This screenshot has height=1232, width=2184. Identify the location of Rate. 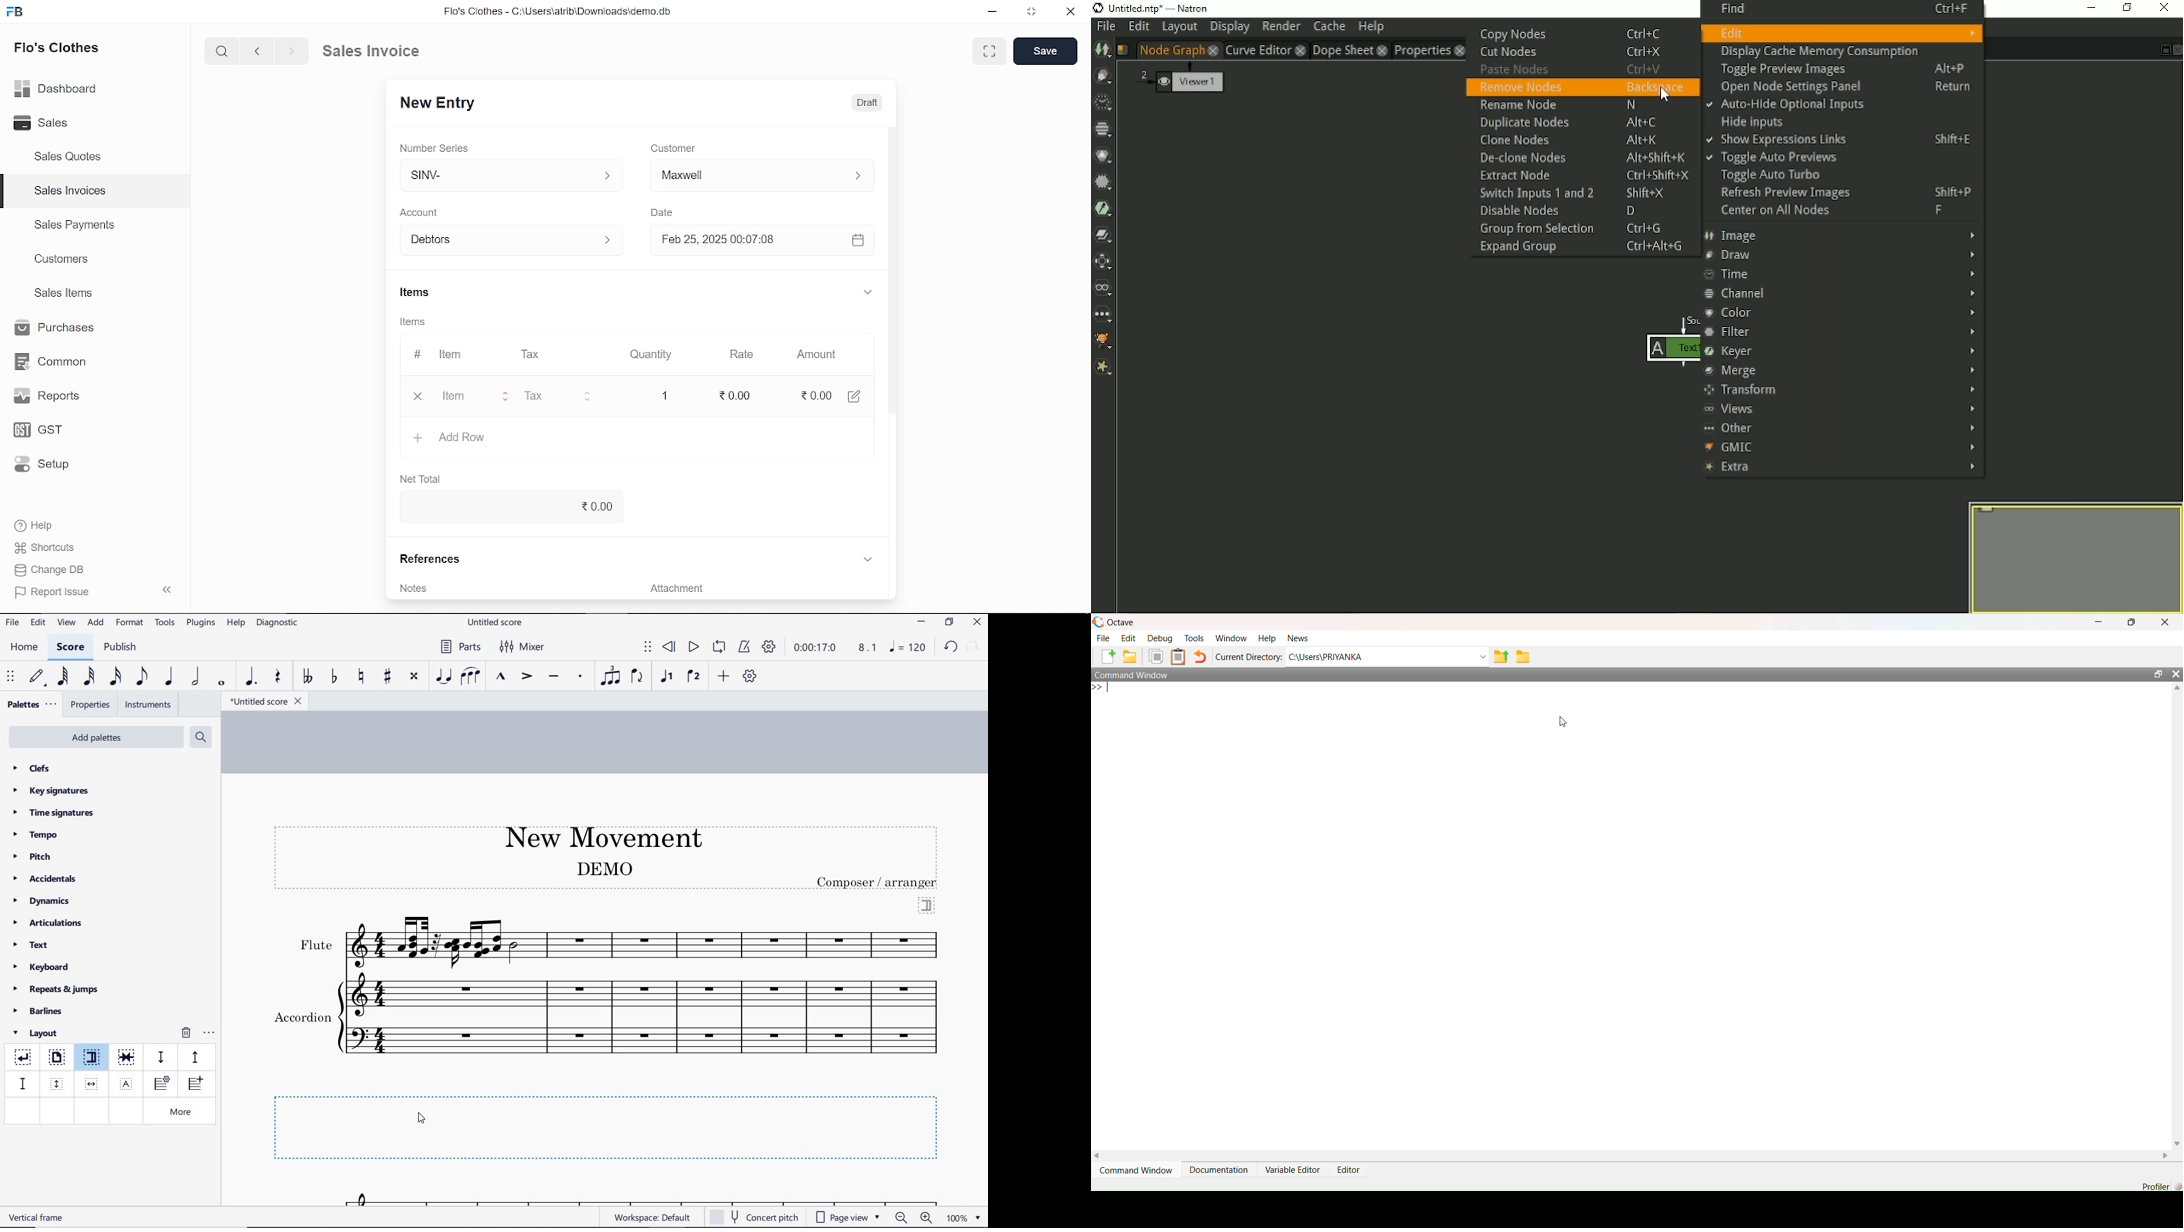
(725, 355).